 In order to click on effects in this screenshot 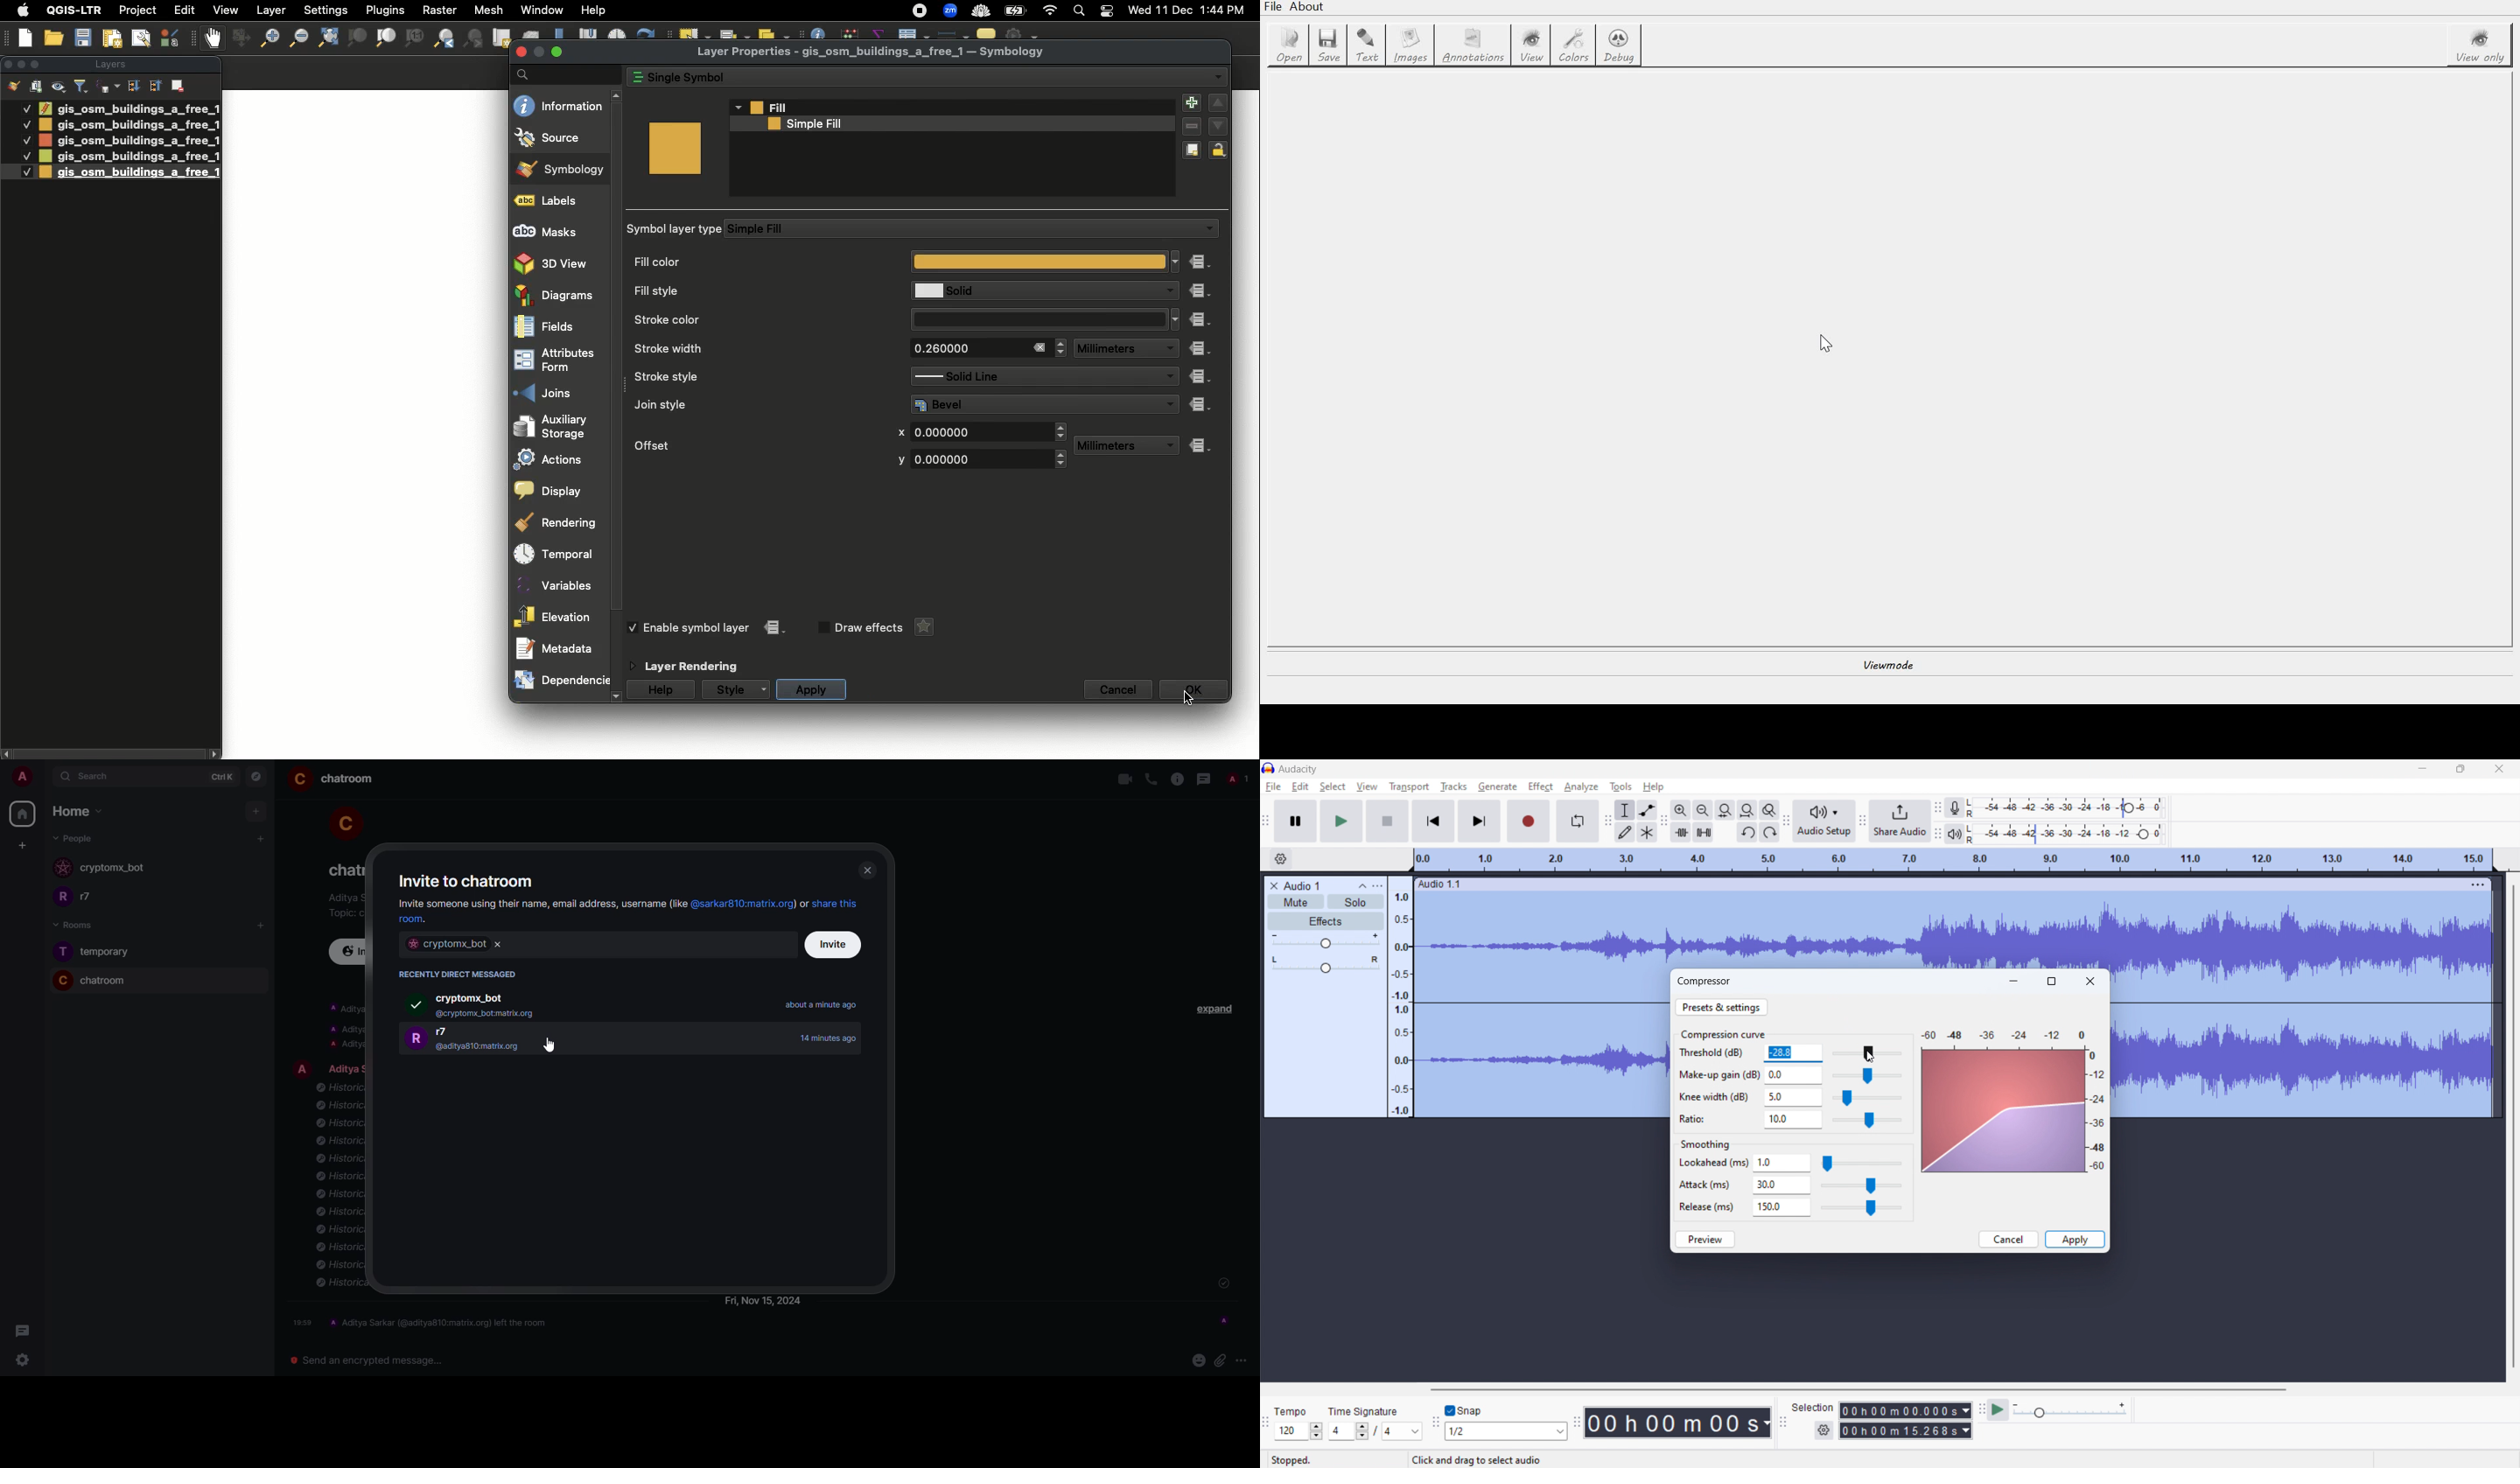, I will do `click(1325, 921)`.